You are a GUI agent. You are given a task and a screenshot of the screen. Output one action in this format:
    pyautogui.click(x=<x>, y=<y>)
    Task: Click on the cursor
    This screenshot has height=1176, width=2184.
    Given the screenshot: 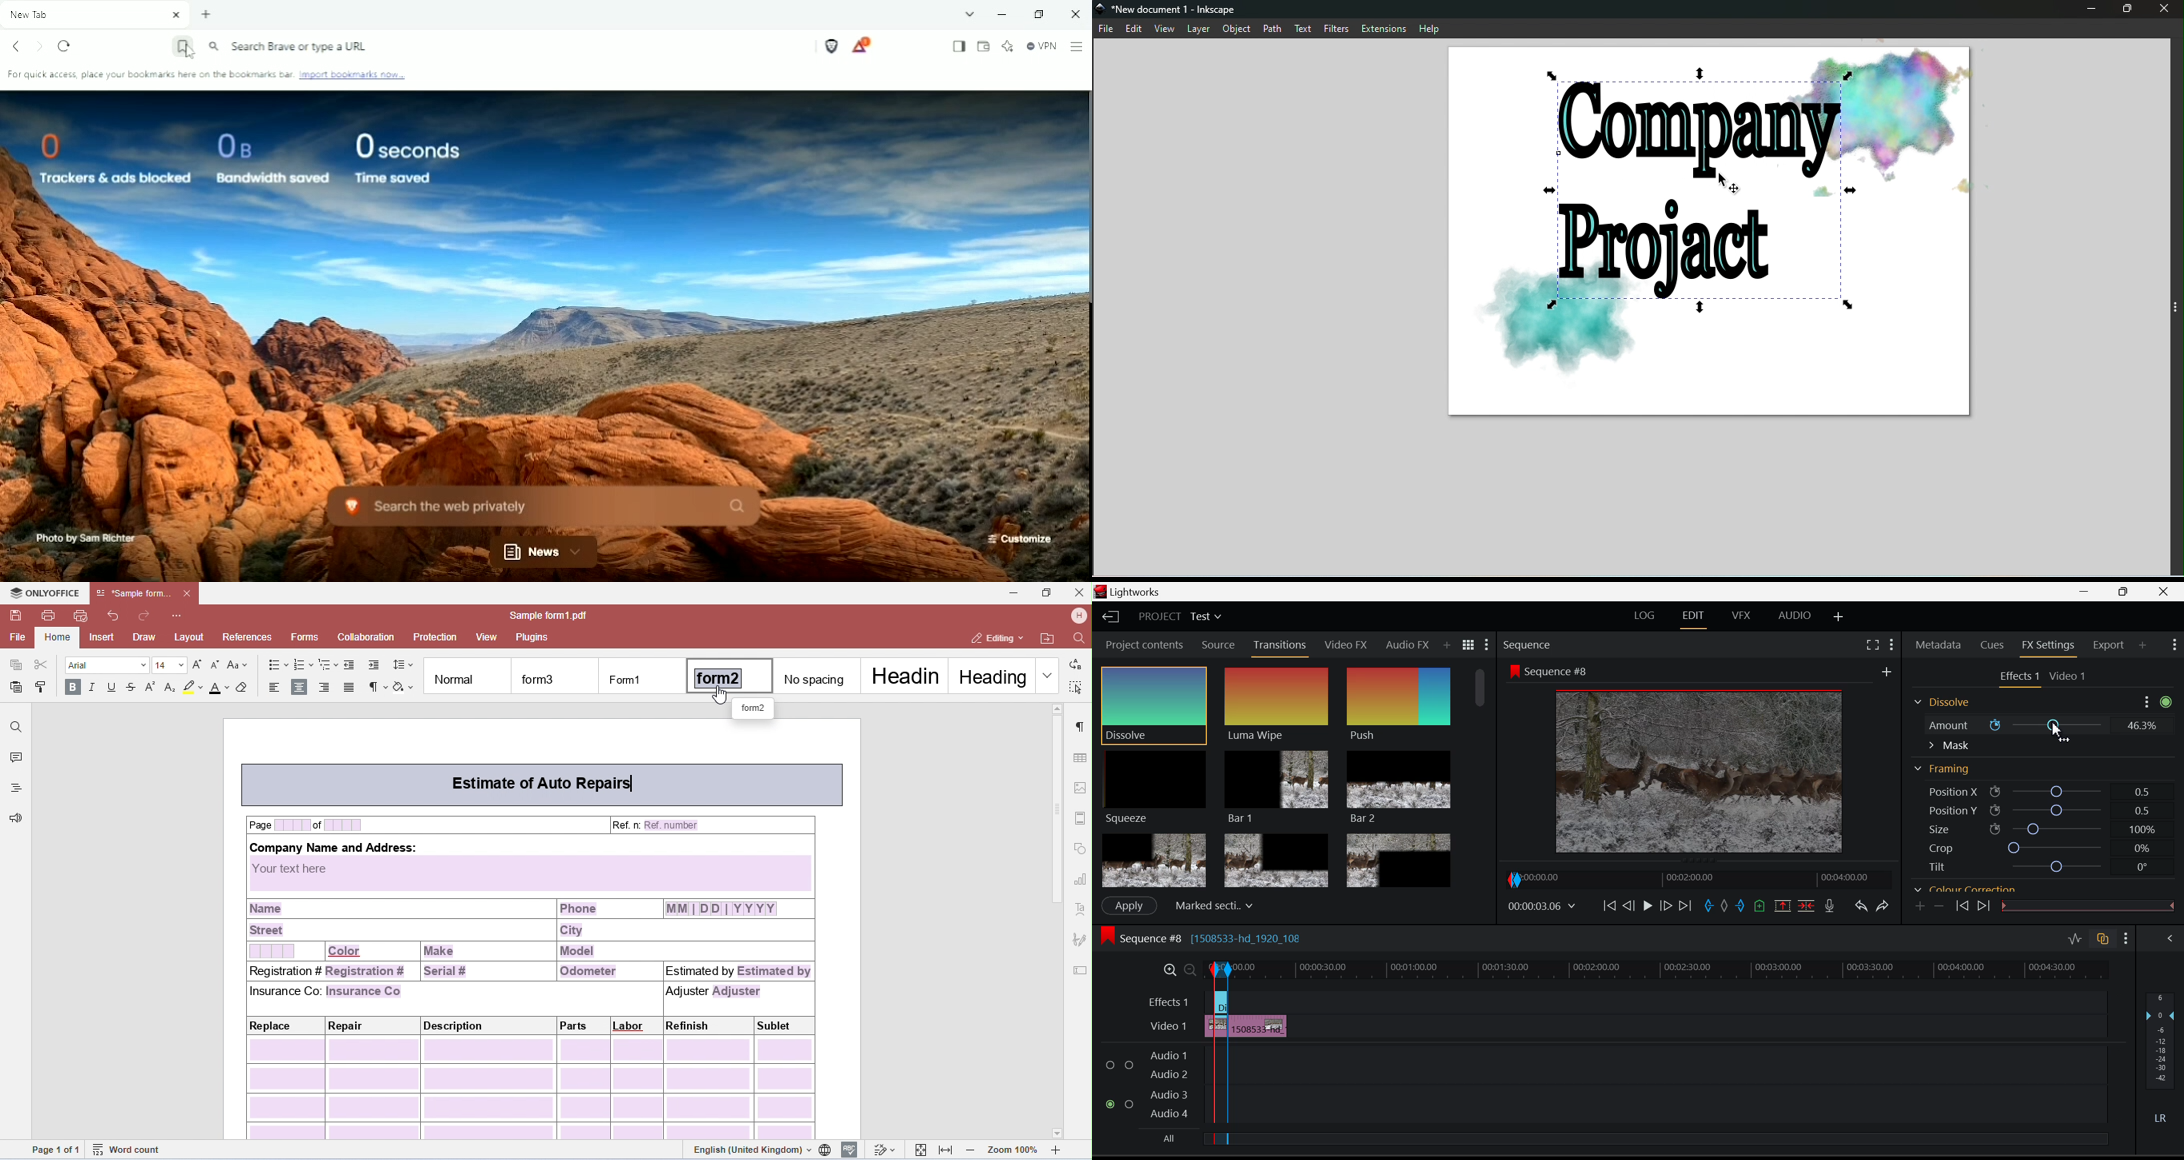 What is the action you would take?
    pyautogui.click(x=1731, y=185)
    